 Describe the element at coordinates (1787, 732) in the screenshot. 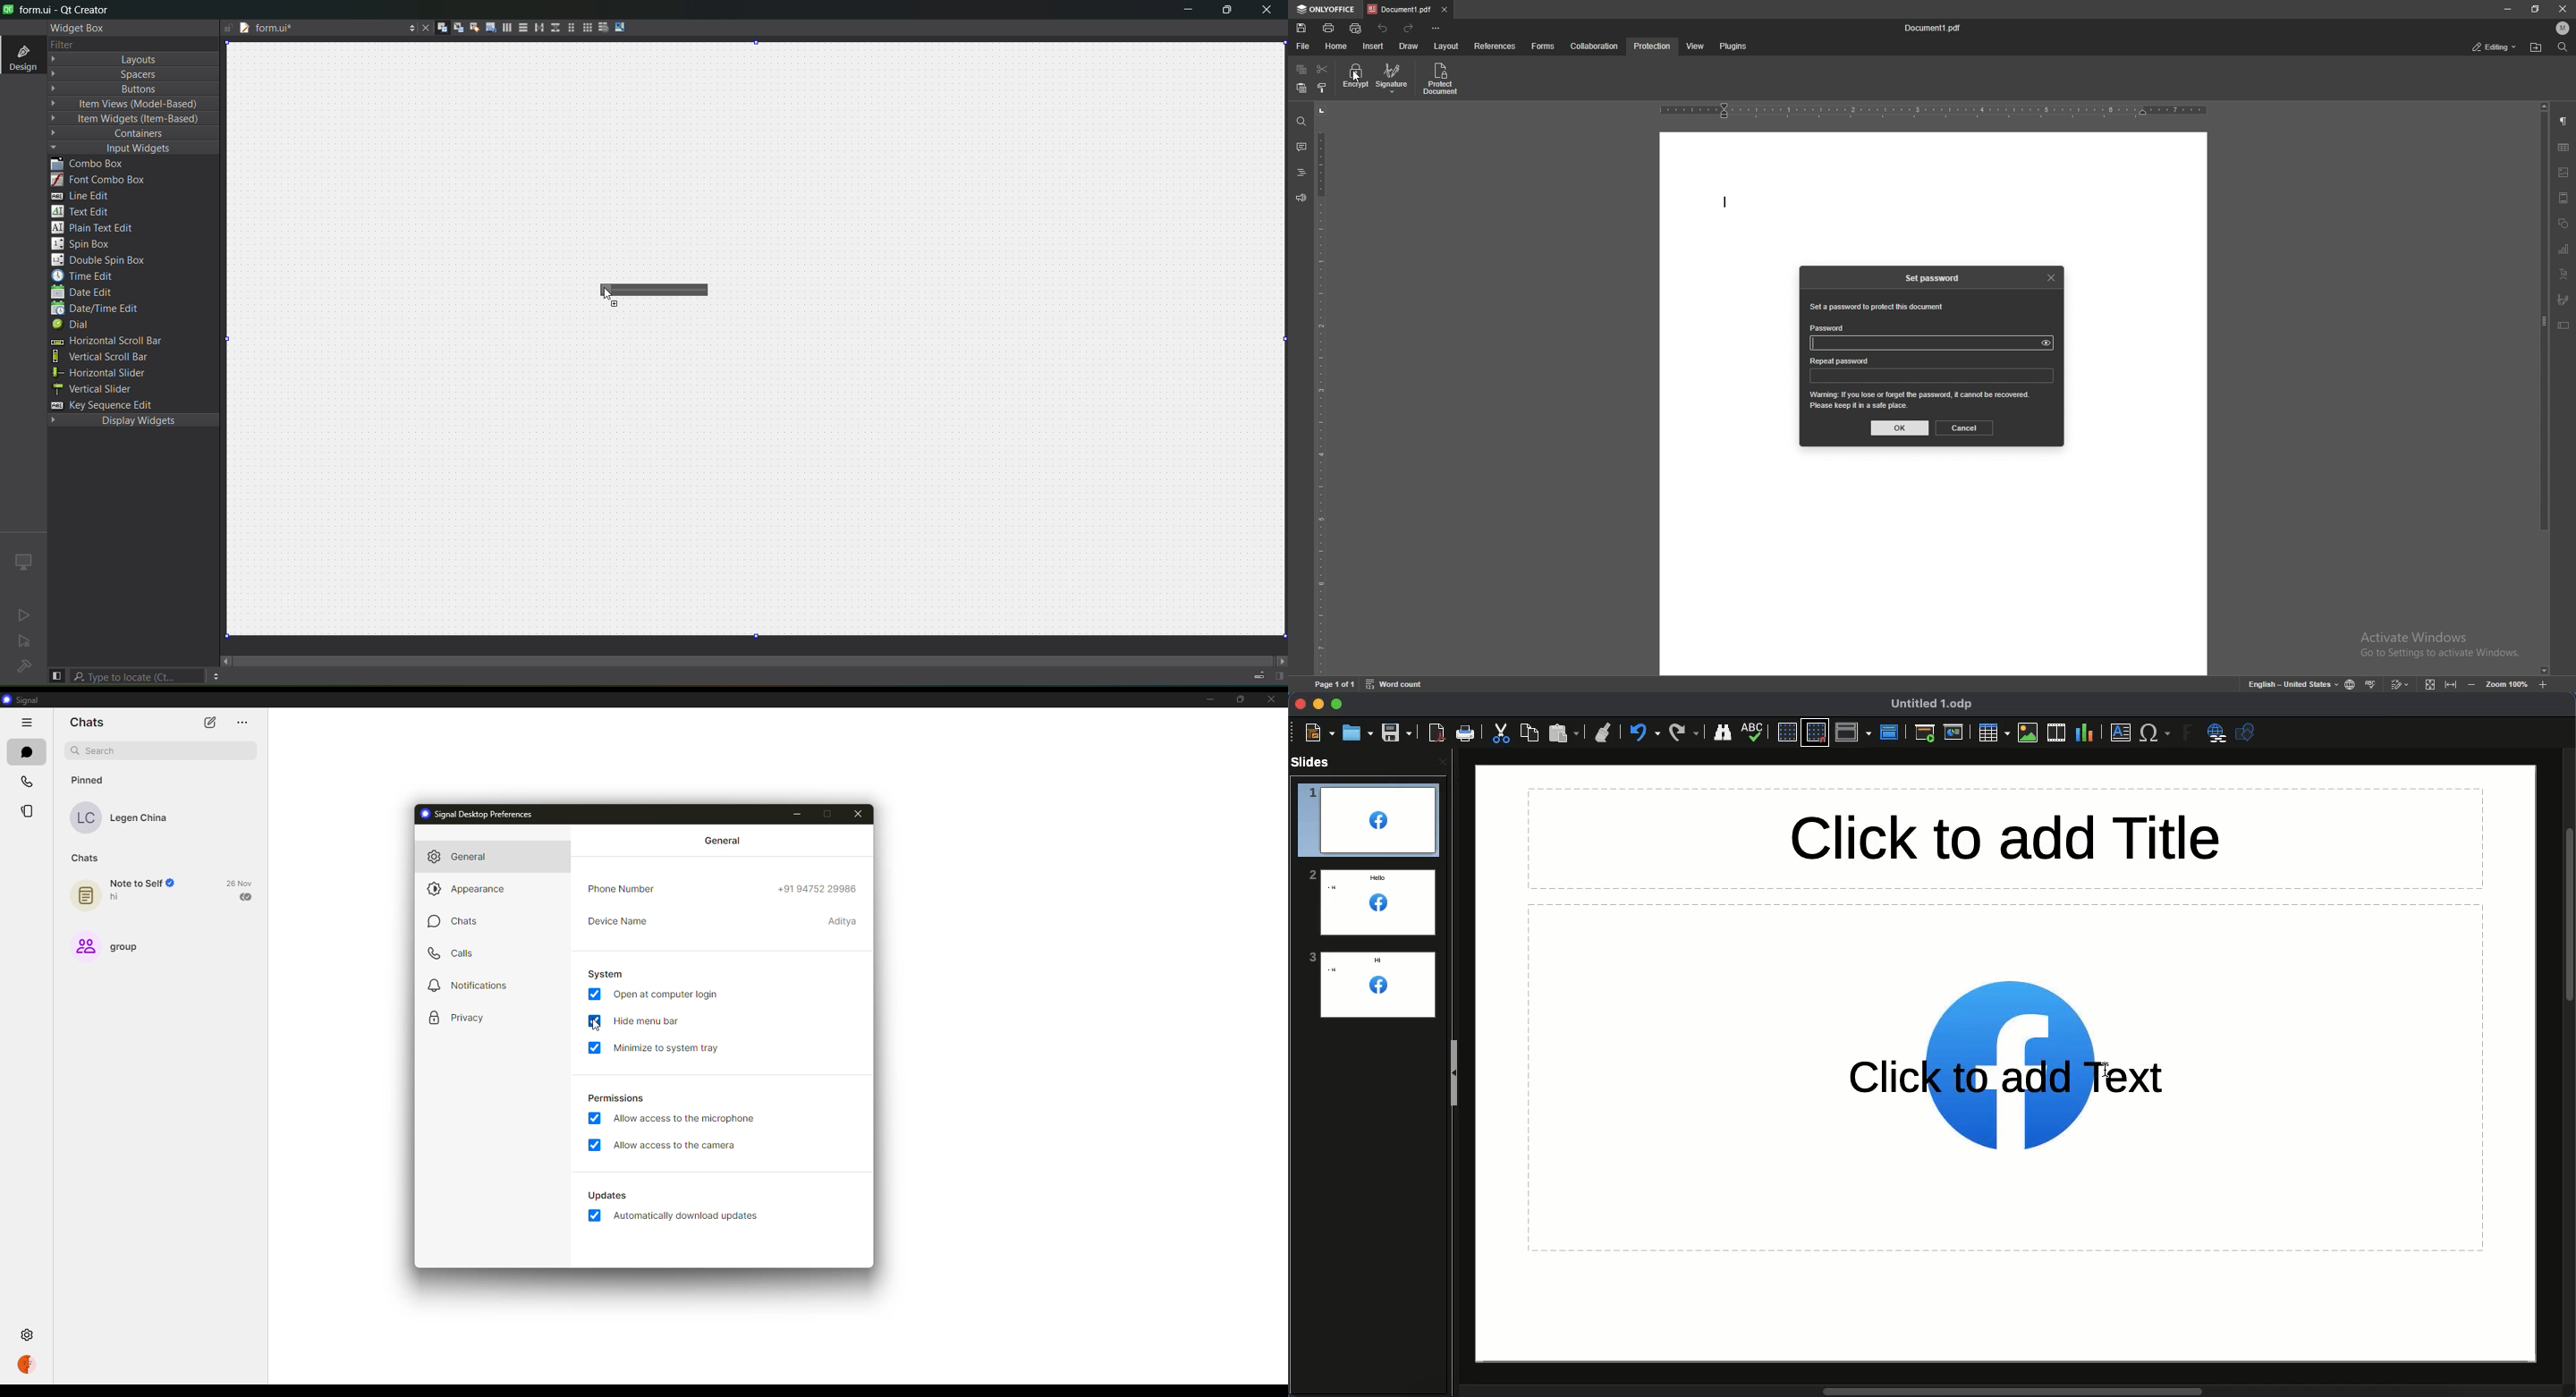

I see `Display grid` at that location.